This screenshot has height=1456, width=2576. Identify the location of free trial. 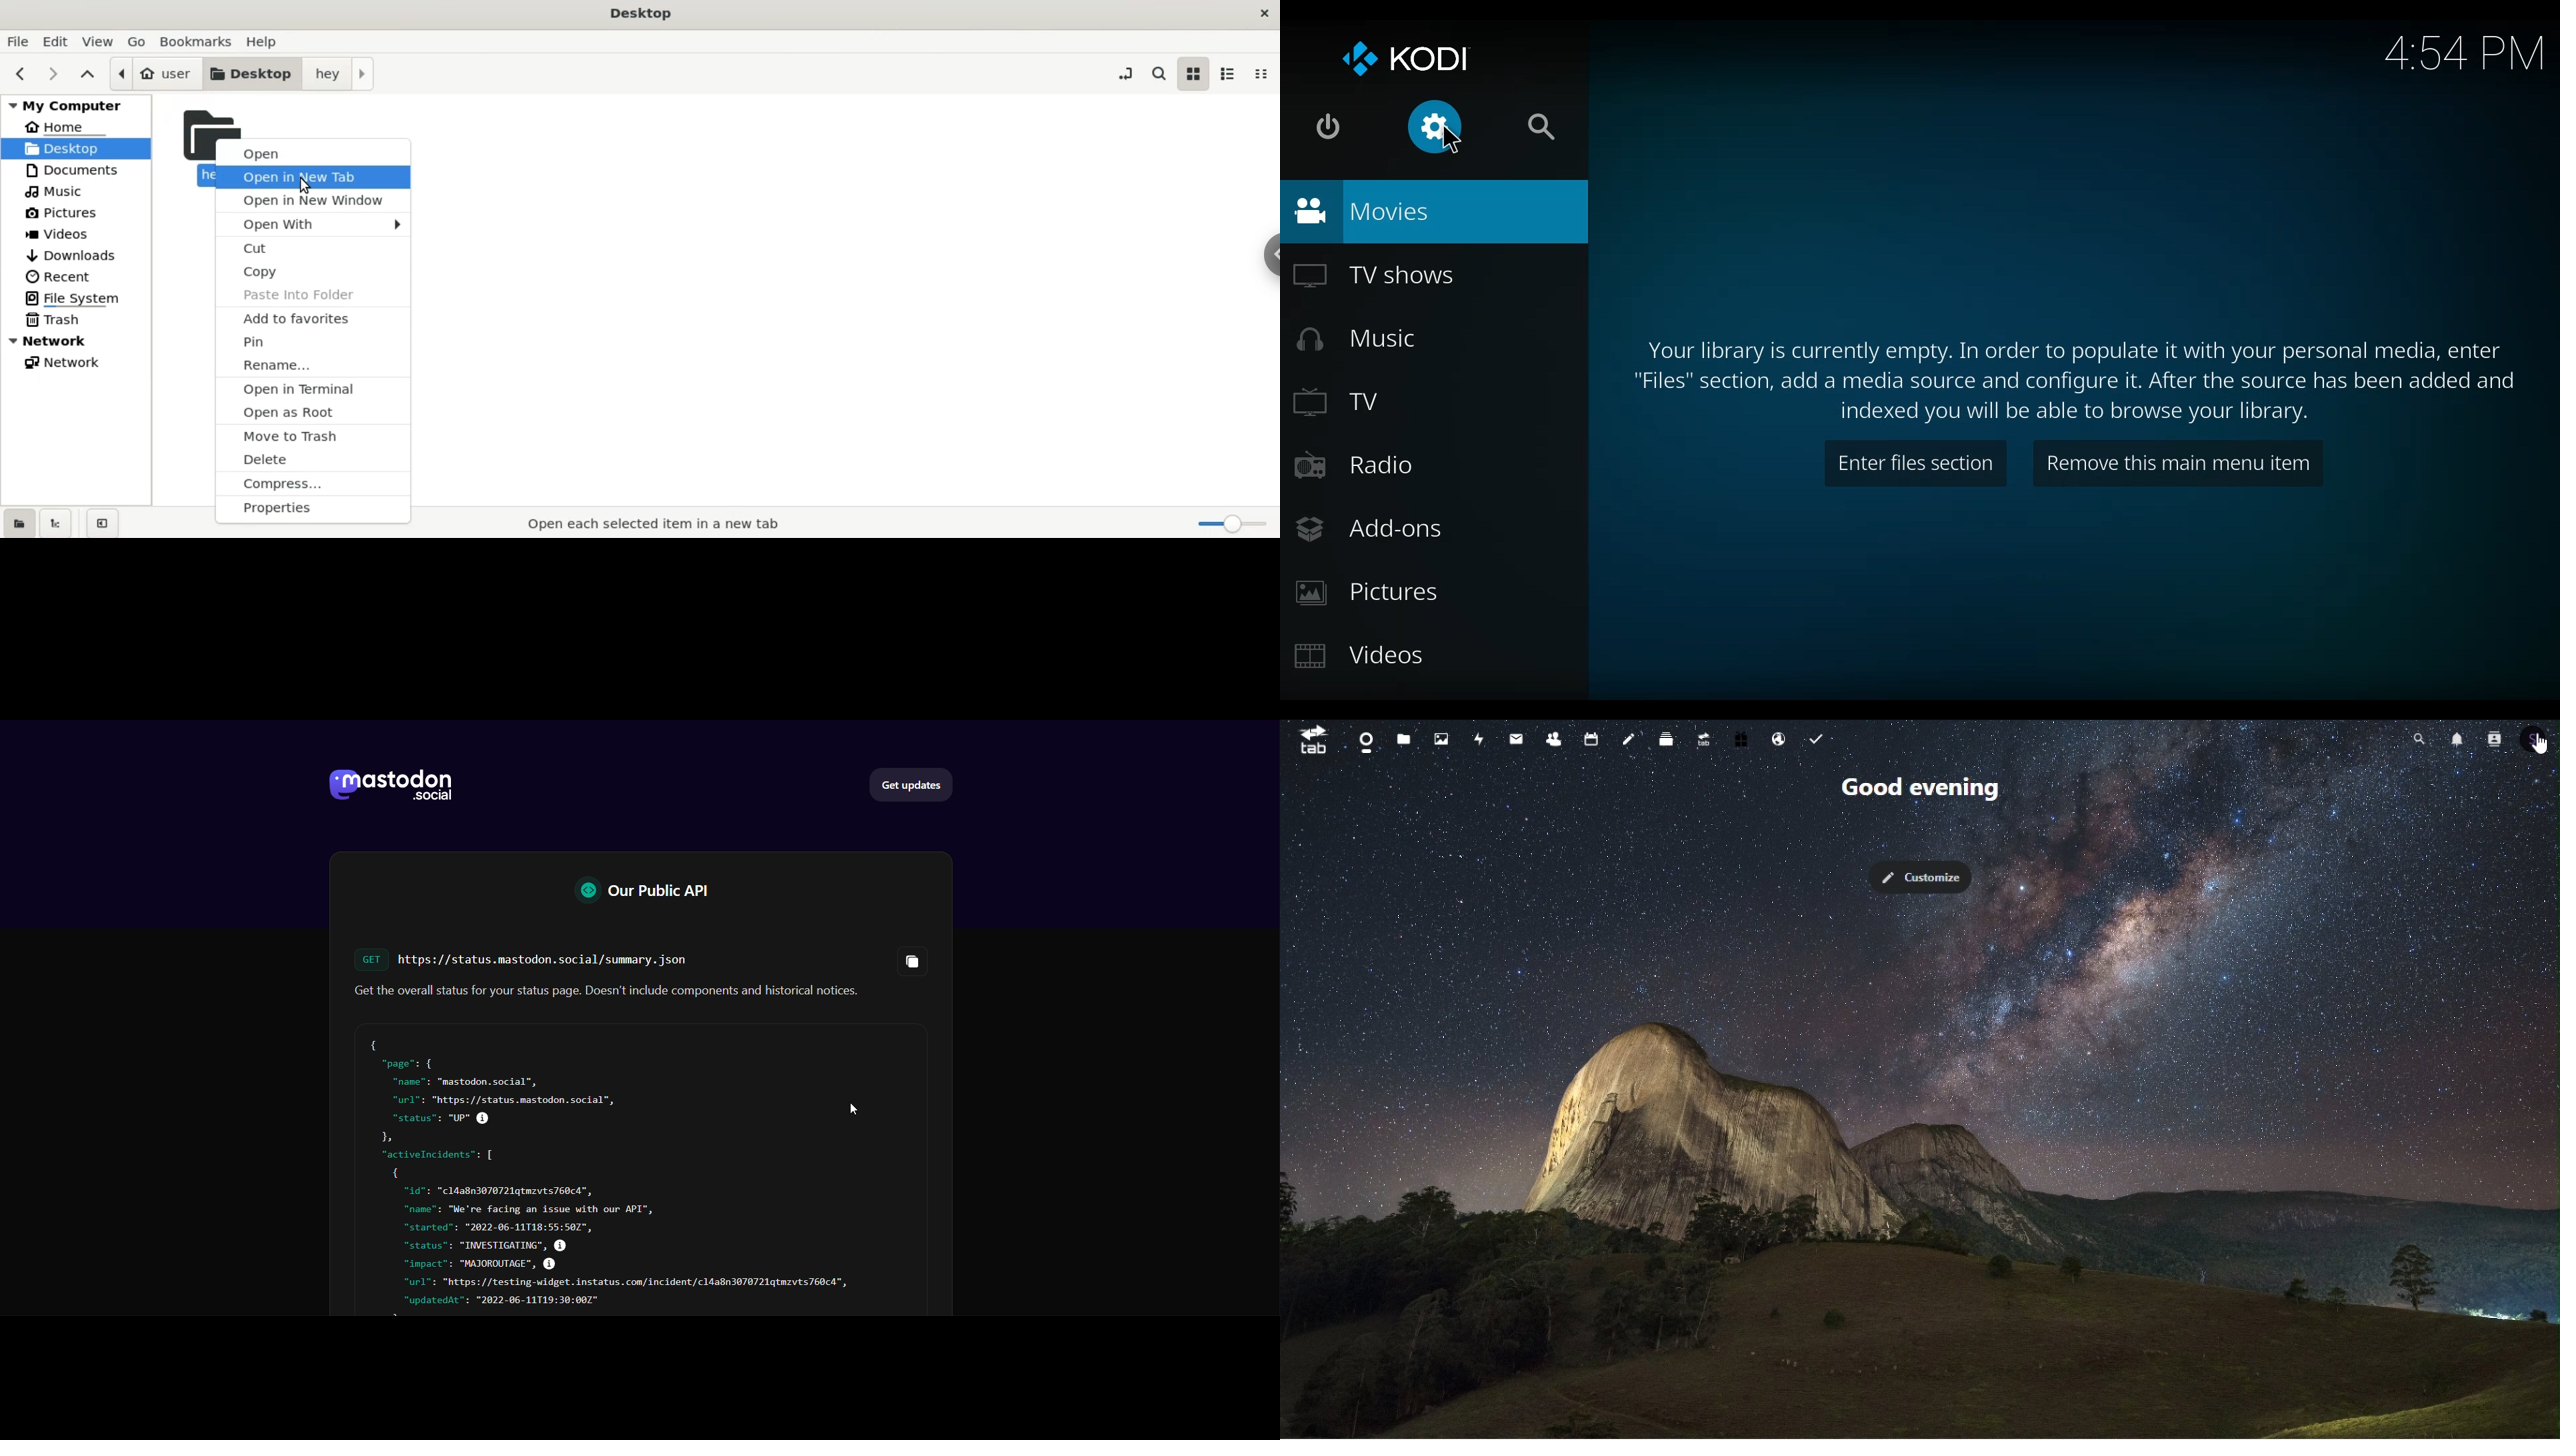
(1741, 739).